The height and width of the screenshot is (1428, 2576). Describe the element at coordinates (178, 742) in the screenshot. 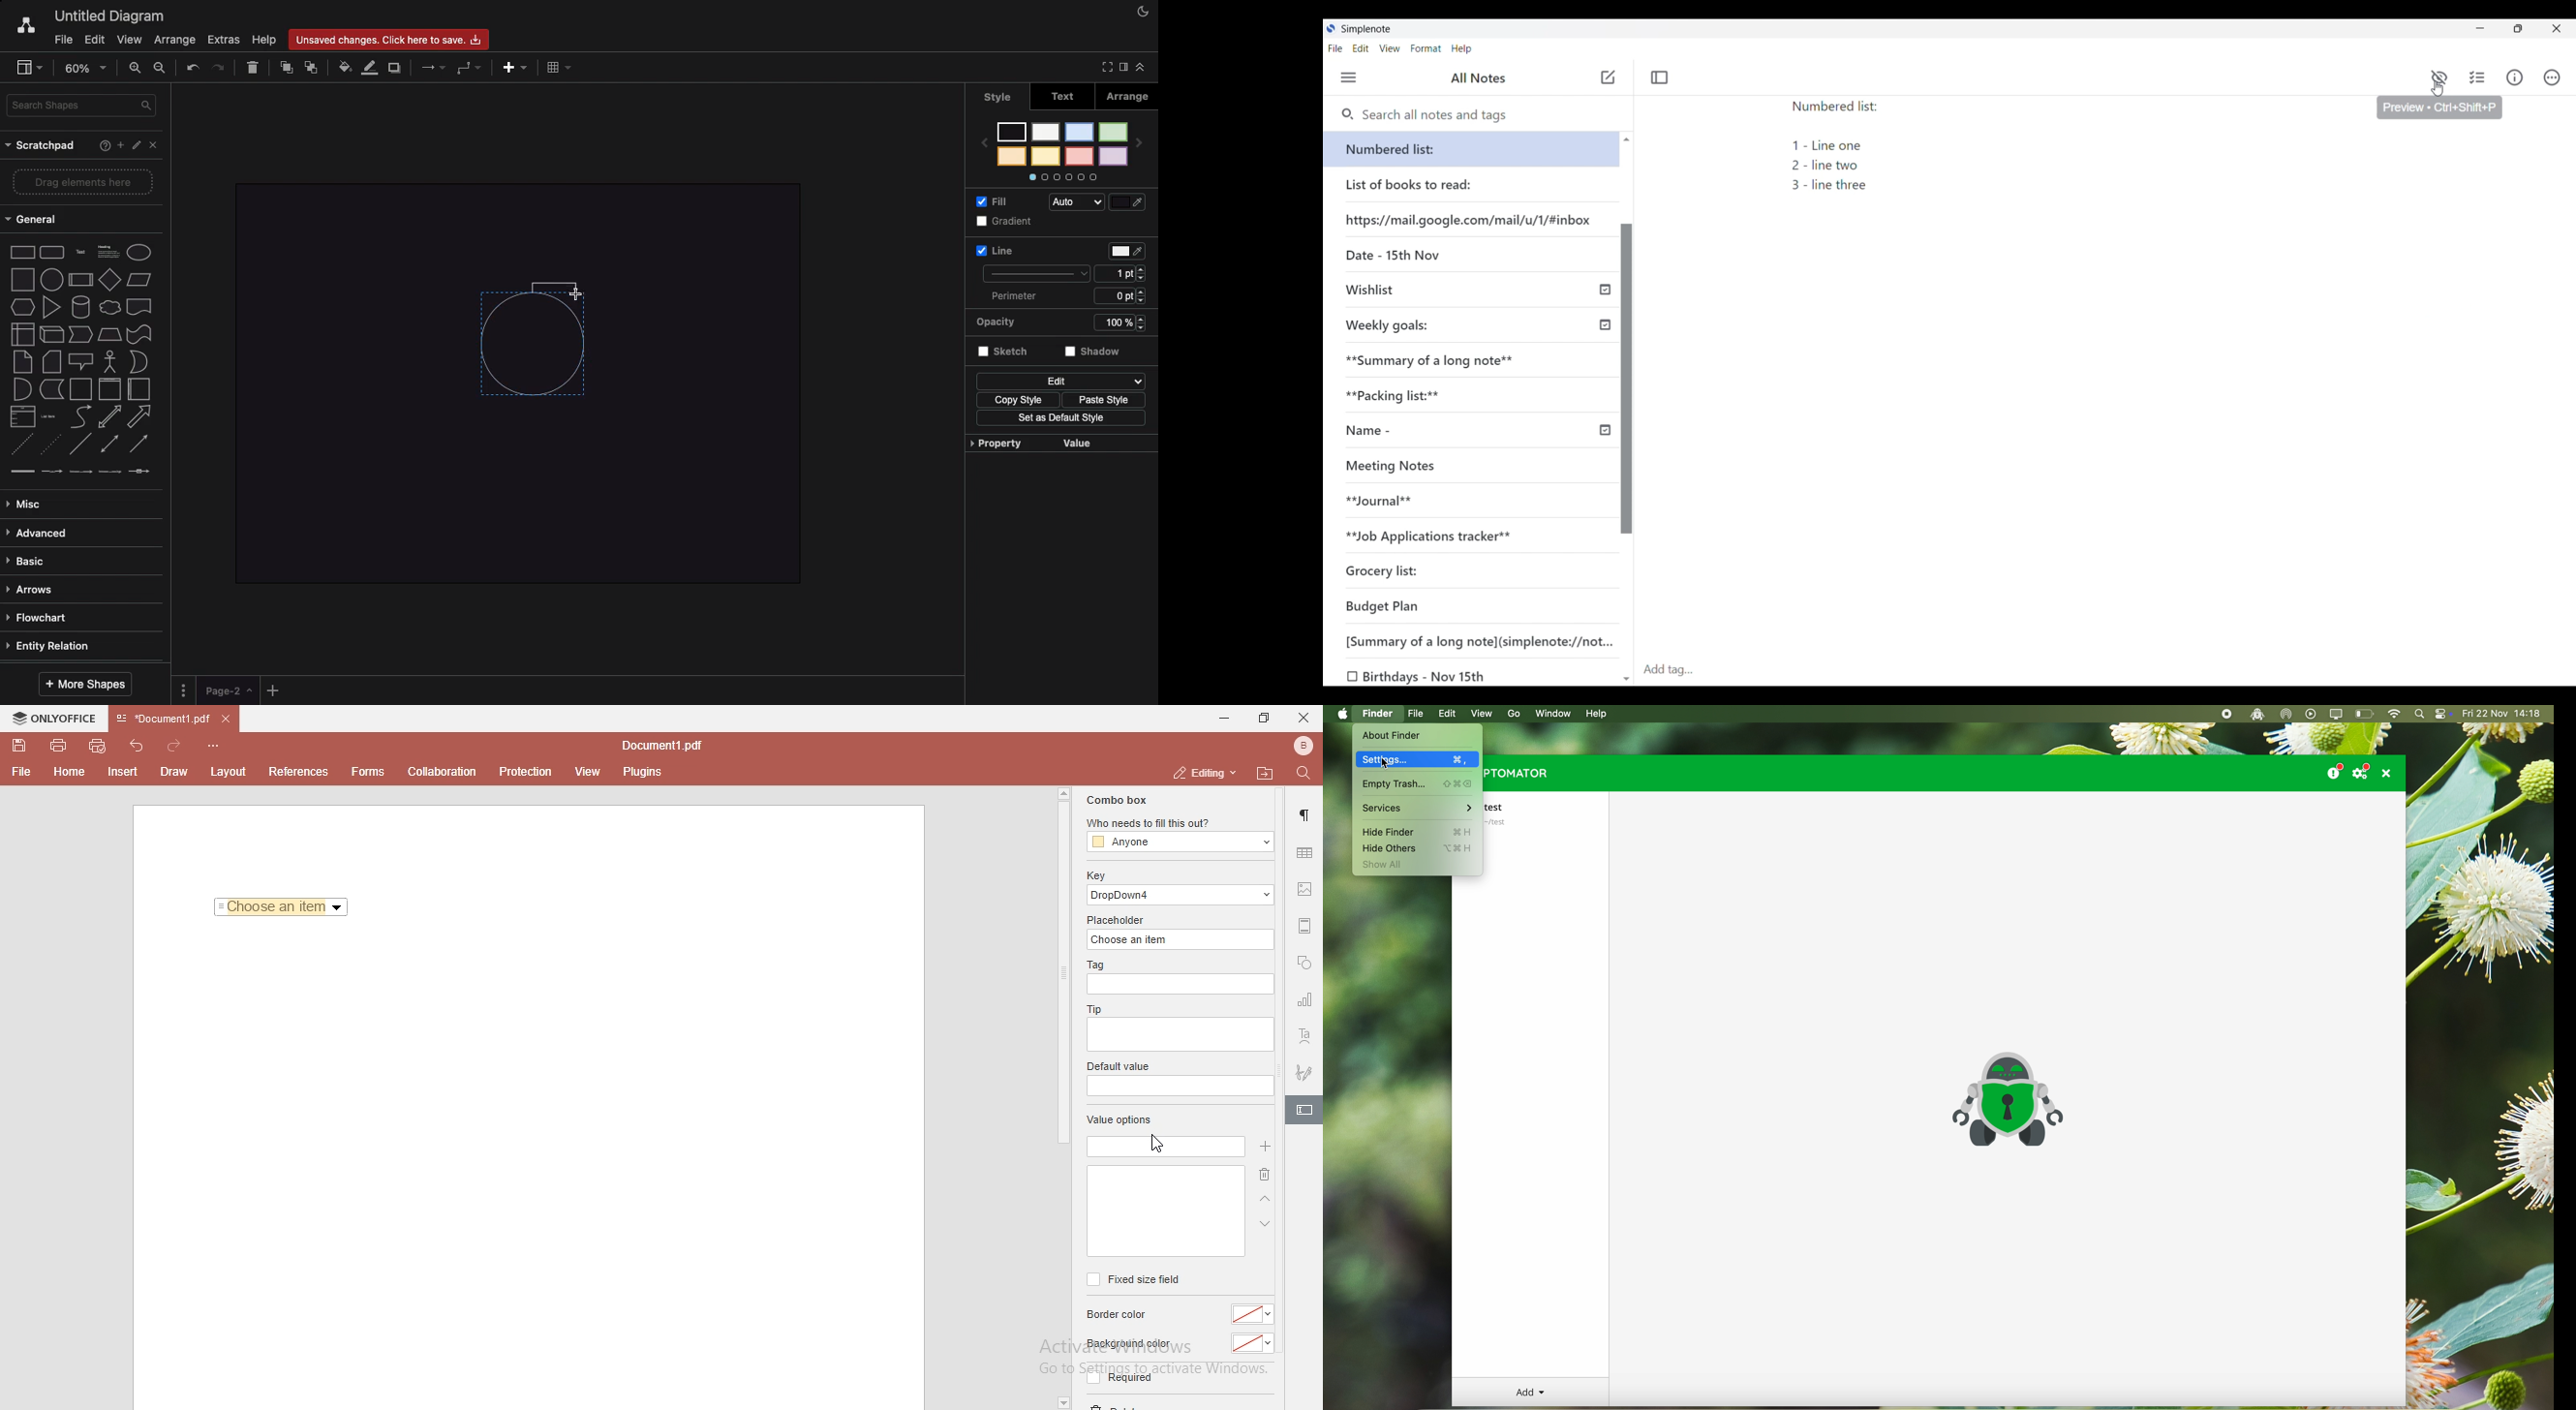

I see `redo` at that location.